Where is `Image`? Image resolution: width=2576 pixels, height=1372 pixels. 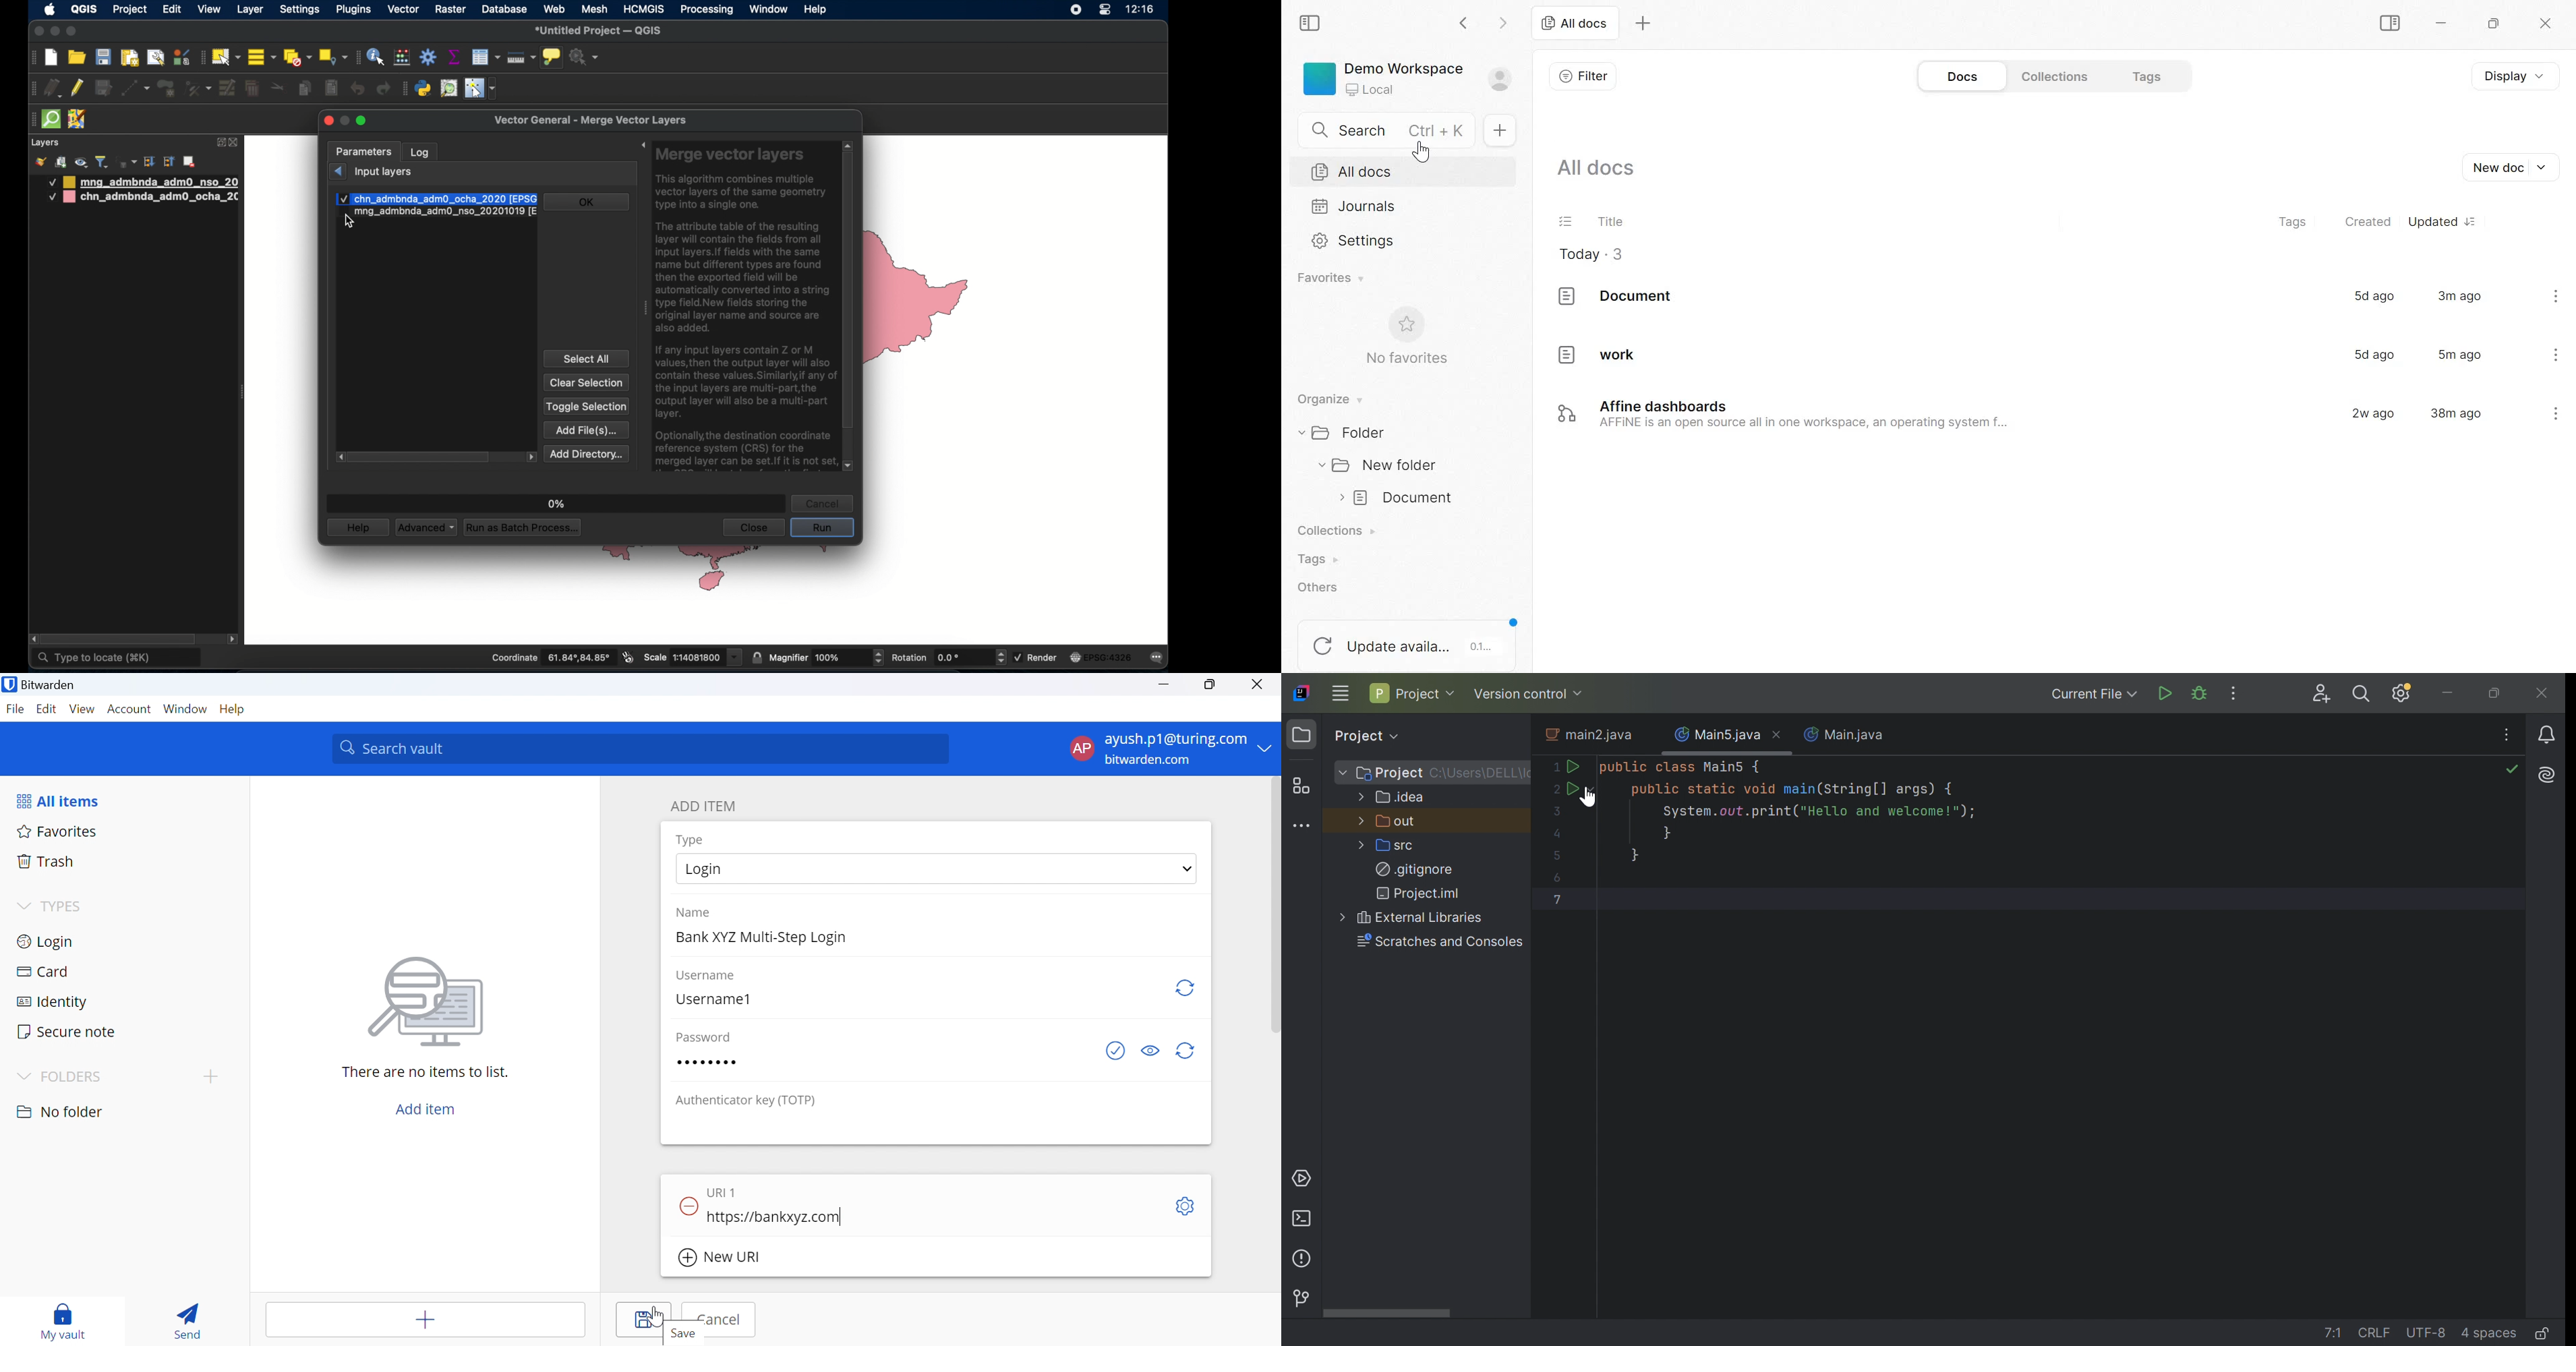 Image is located at coordinates (428, 1002).